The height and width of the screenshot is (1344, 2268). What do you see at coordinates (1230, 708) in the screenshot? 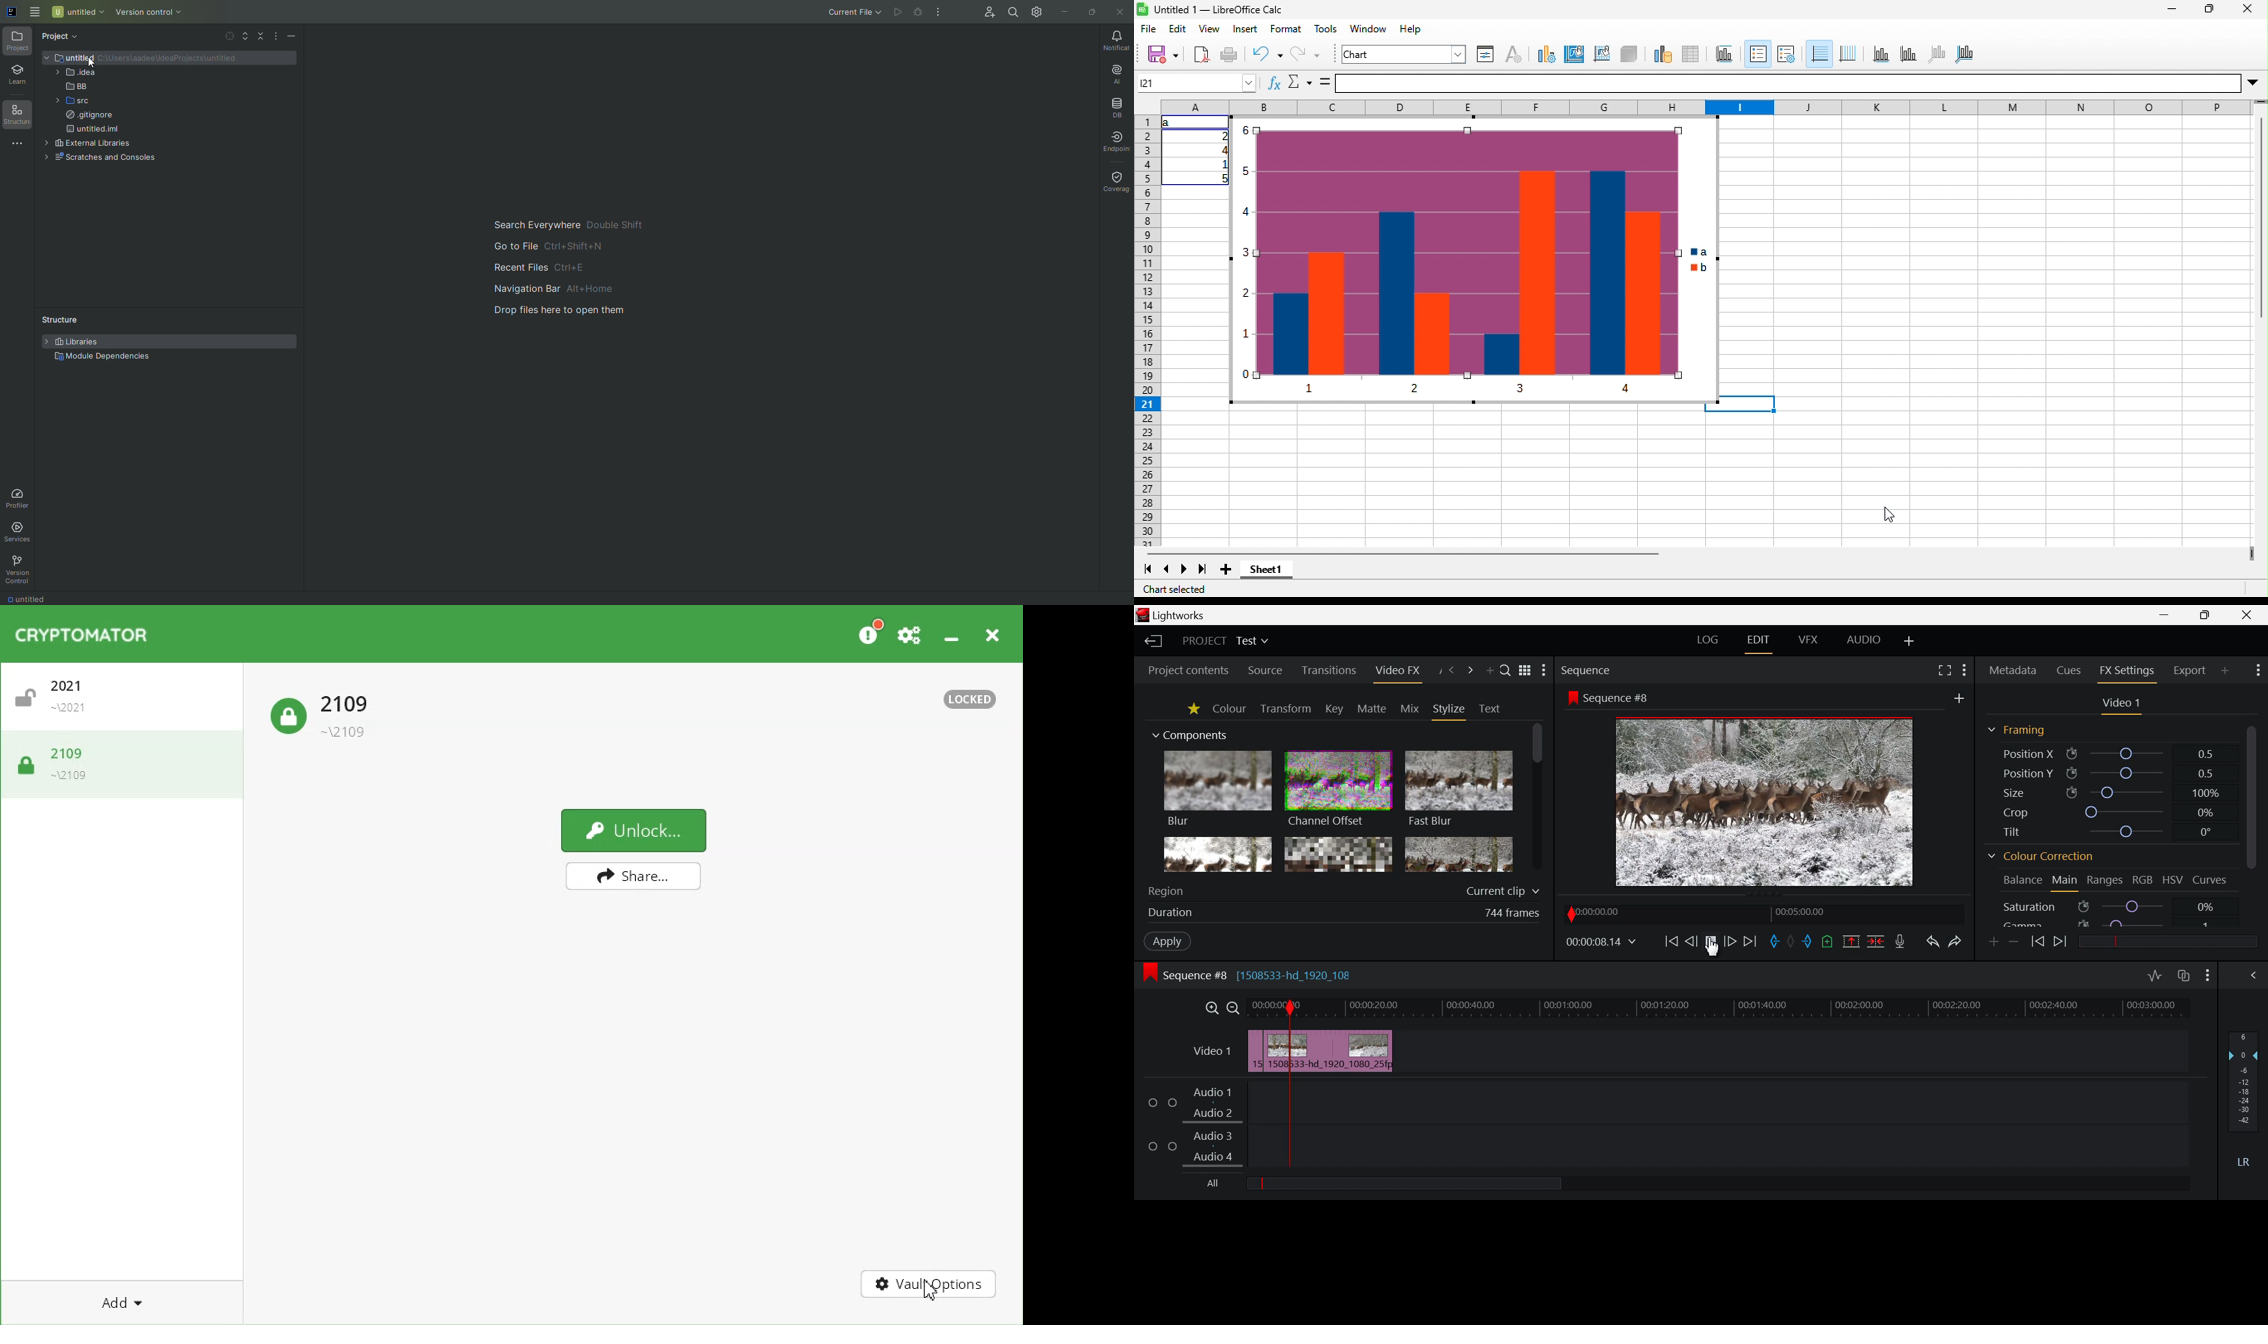
I see `Colour` at bounding box center [1230, 708].